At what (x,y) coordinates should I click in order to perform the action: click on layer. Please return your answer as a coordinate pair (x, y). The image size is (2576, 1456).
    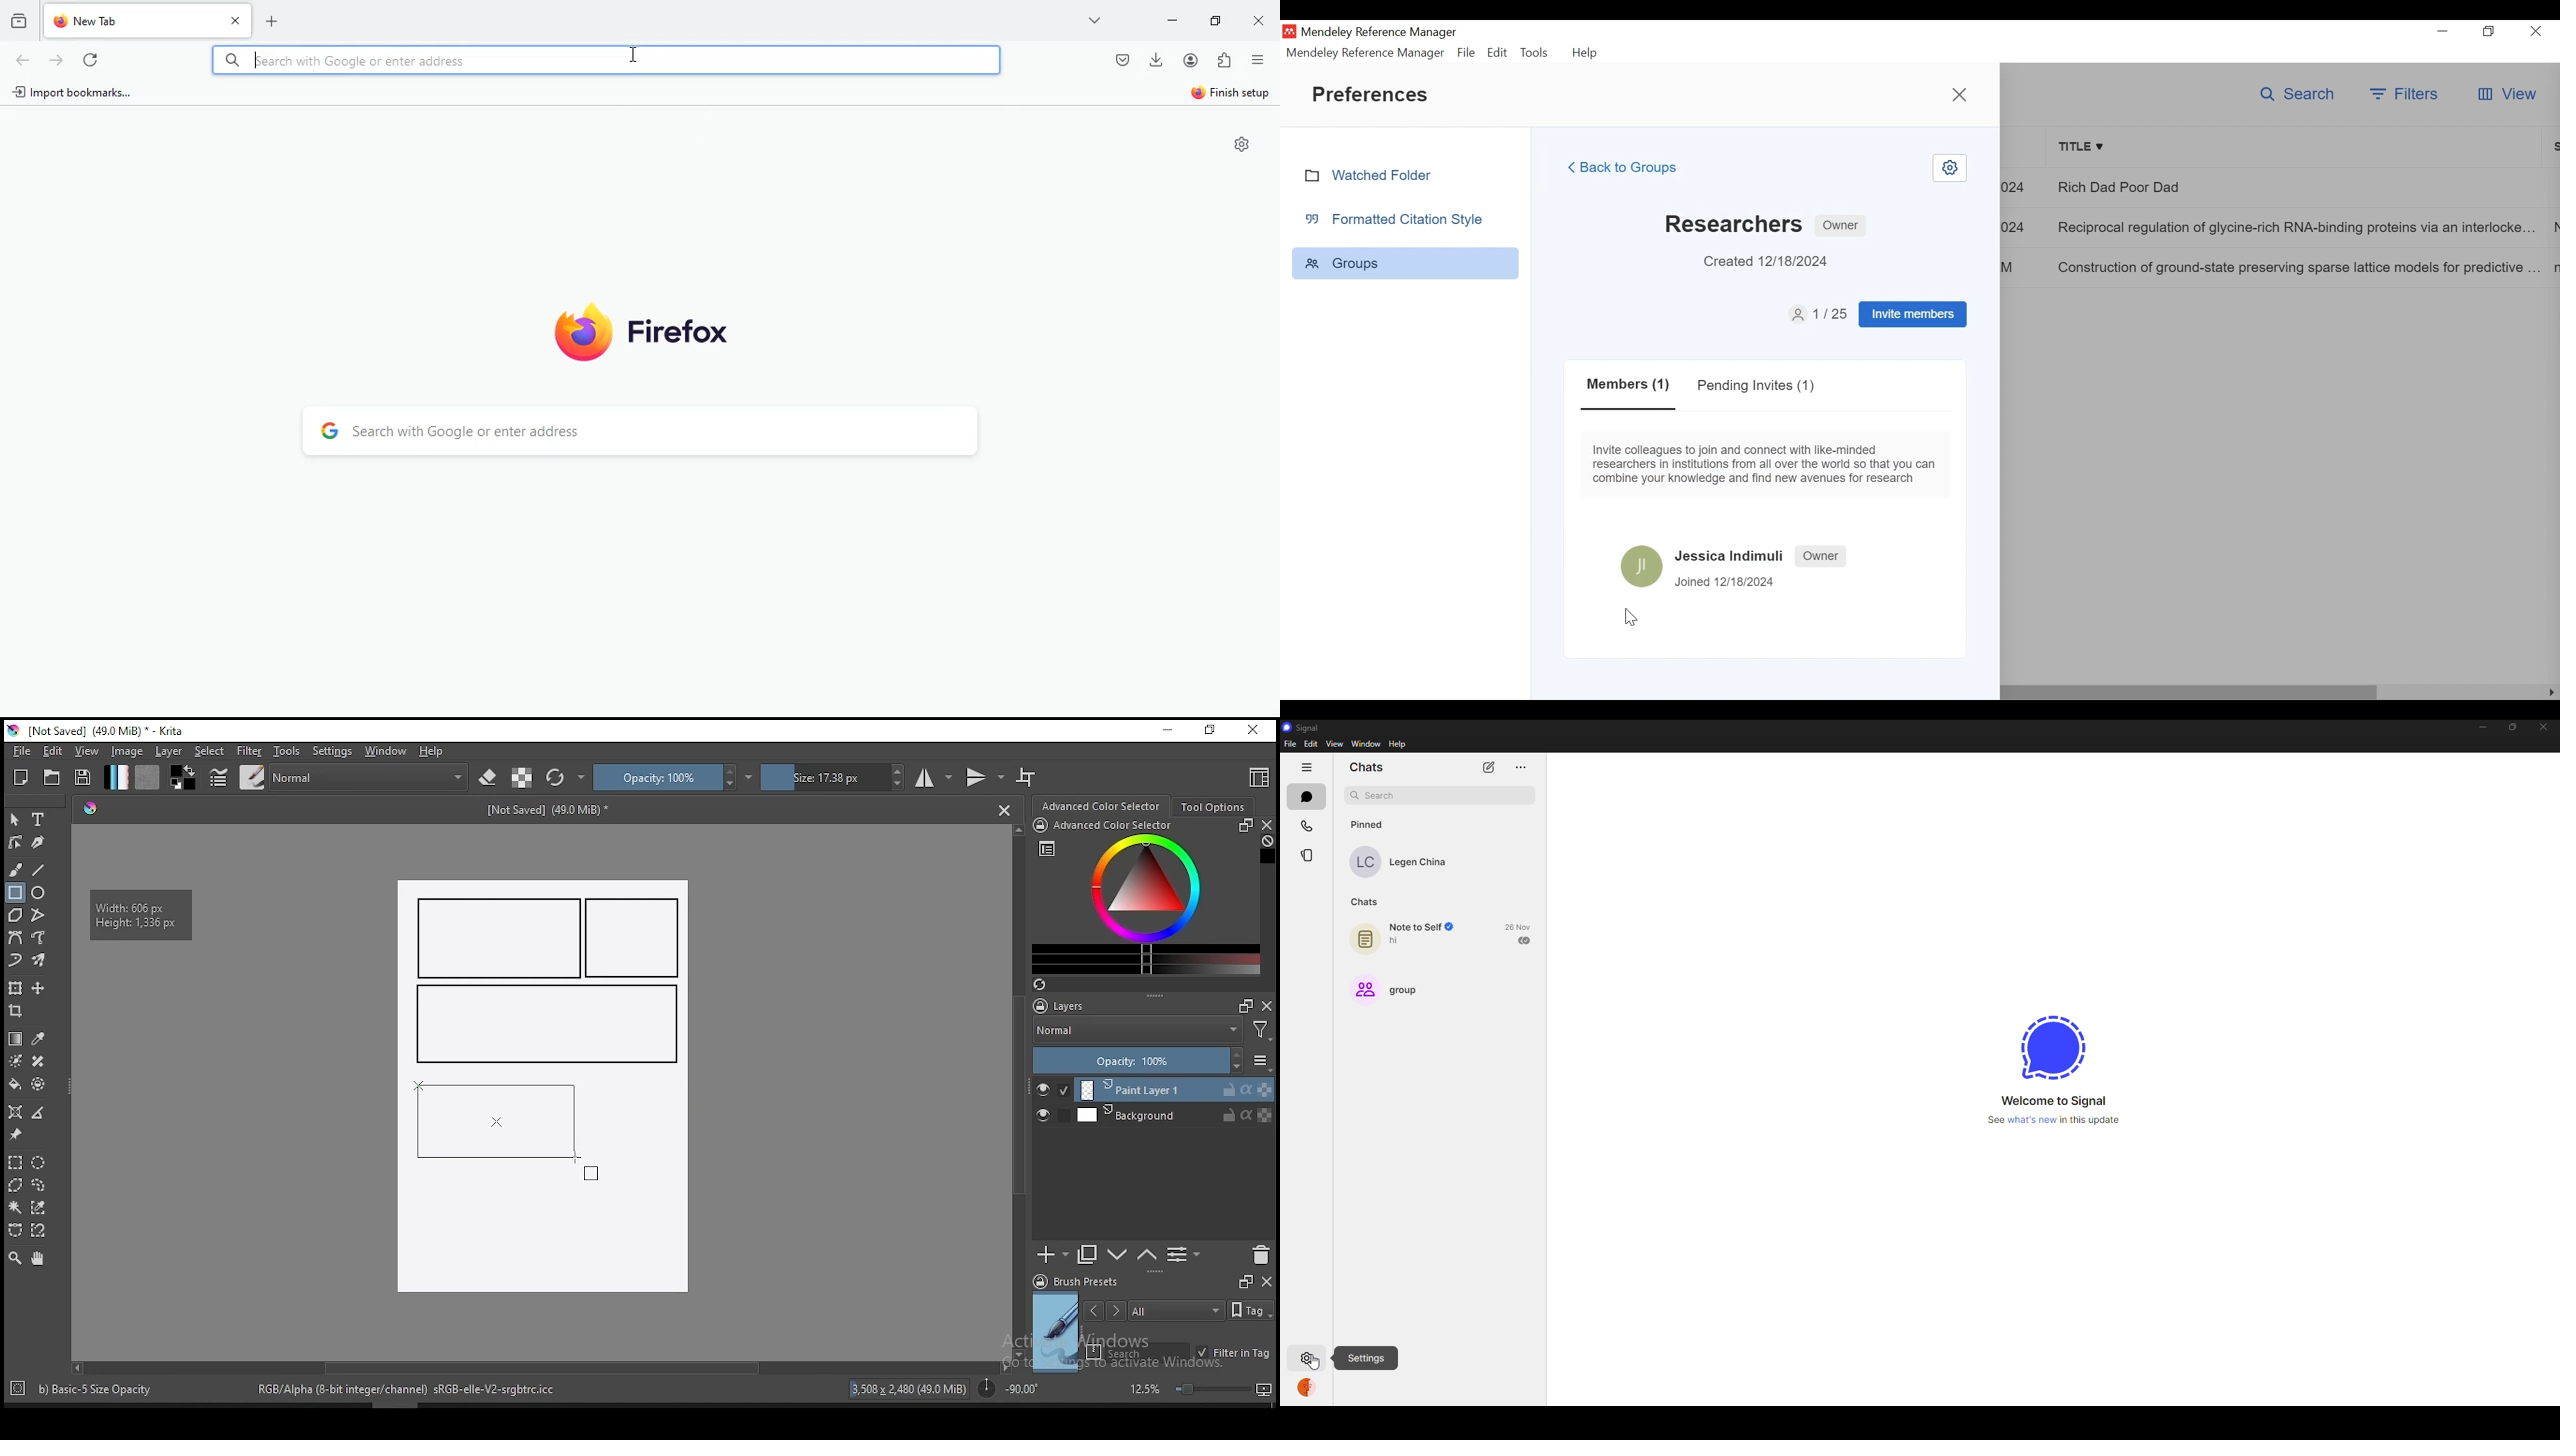
    Looking at the image, I should click on (1175, 1090).